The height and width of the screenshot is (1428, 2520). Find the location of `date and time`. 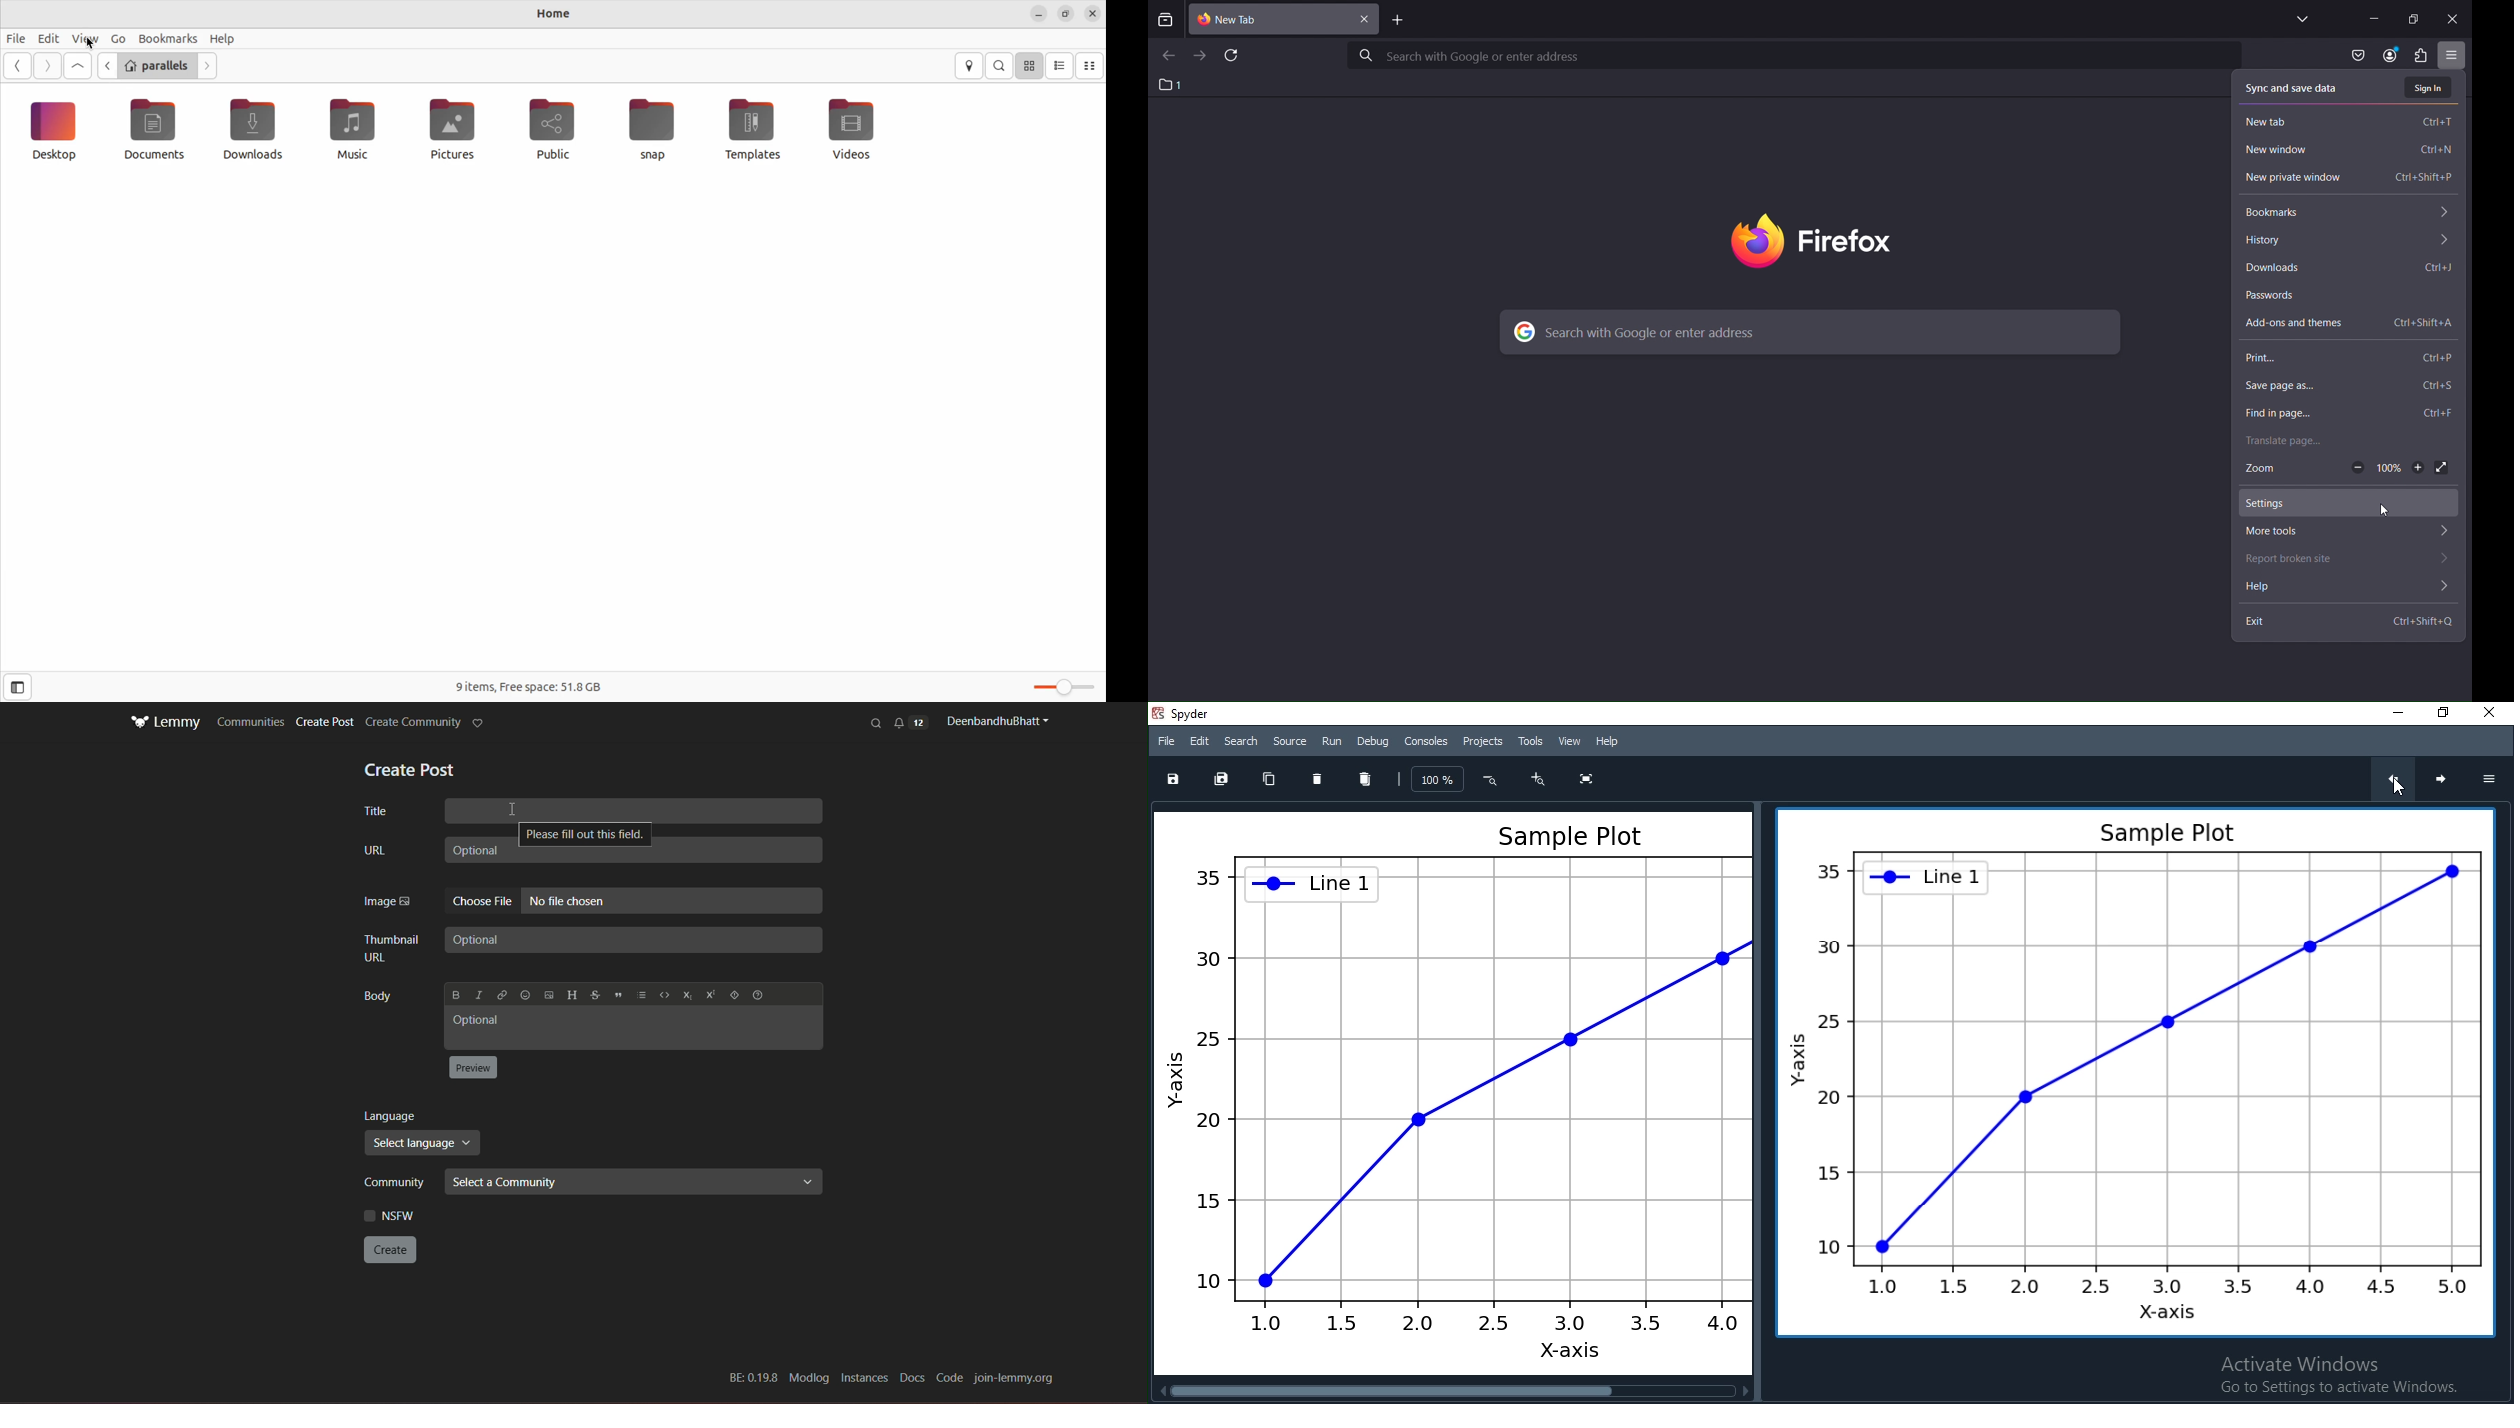

date and time is located at coordinates (1093, 13).